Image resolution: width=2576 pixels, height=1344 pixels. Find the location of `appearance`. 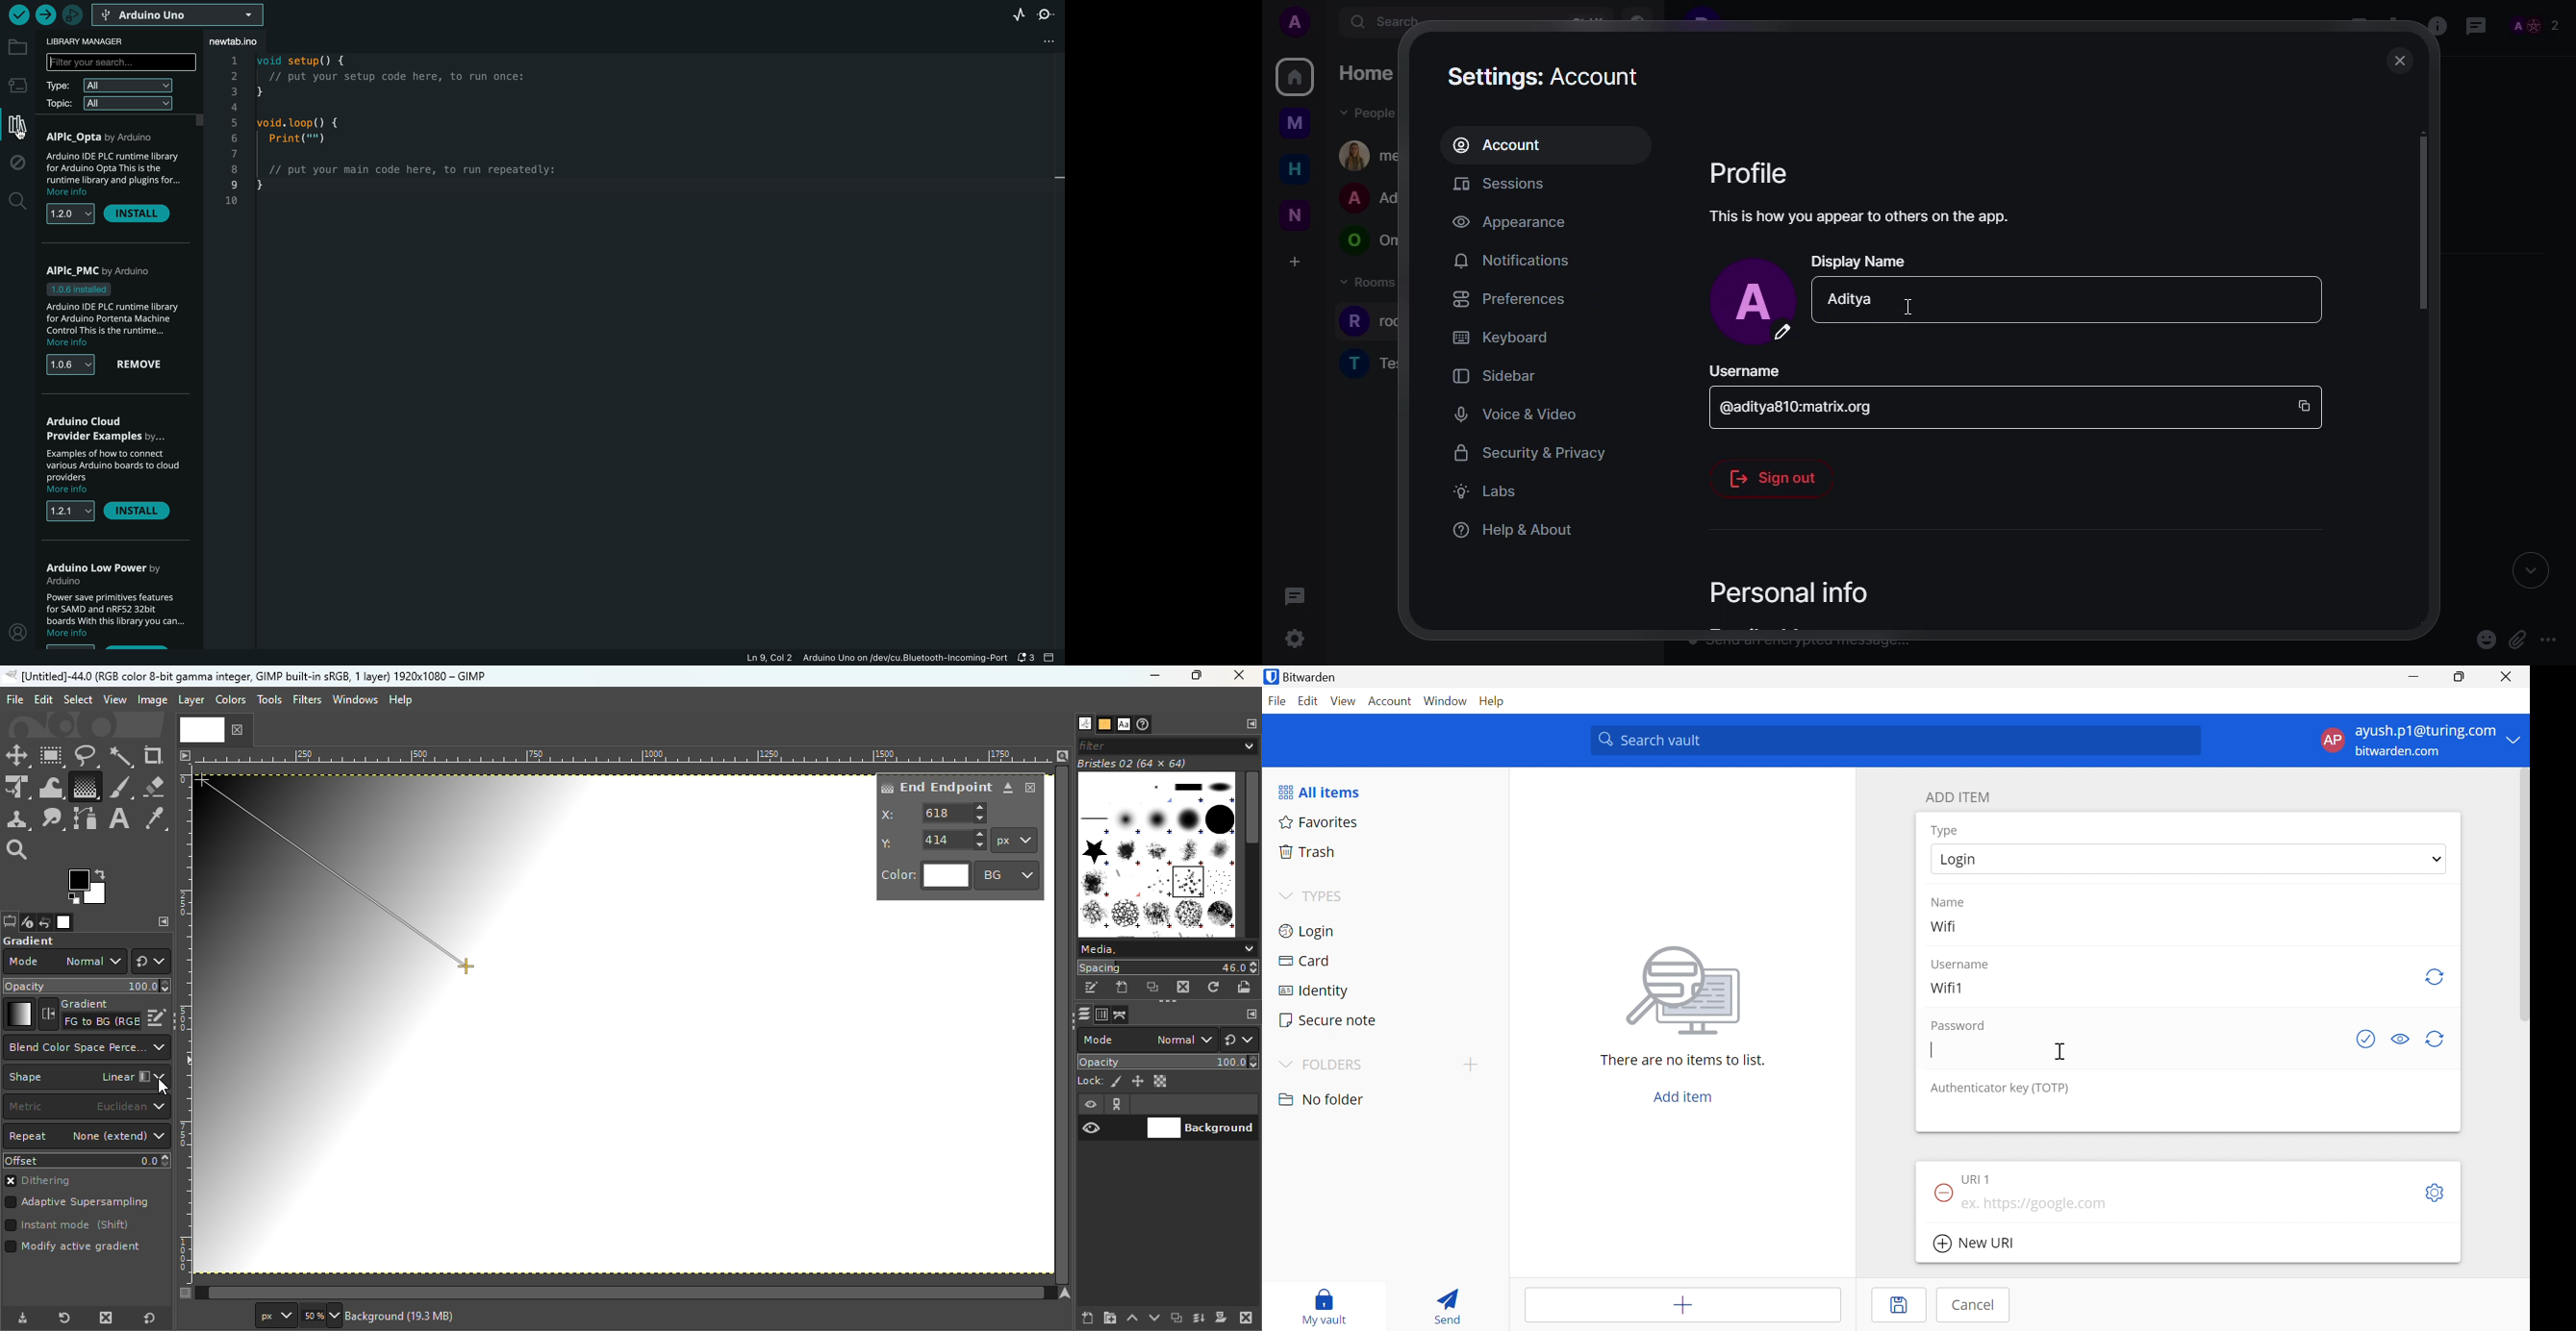

appearance is located at coordinates (1510, 222).